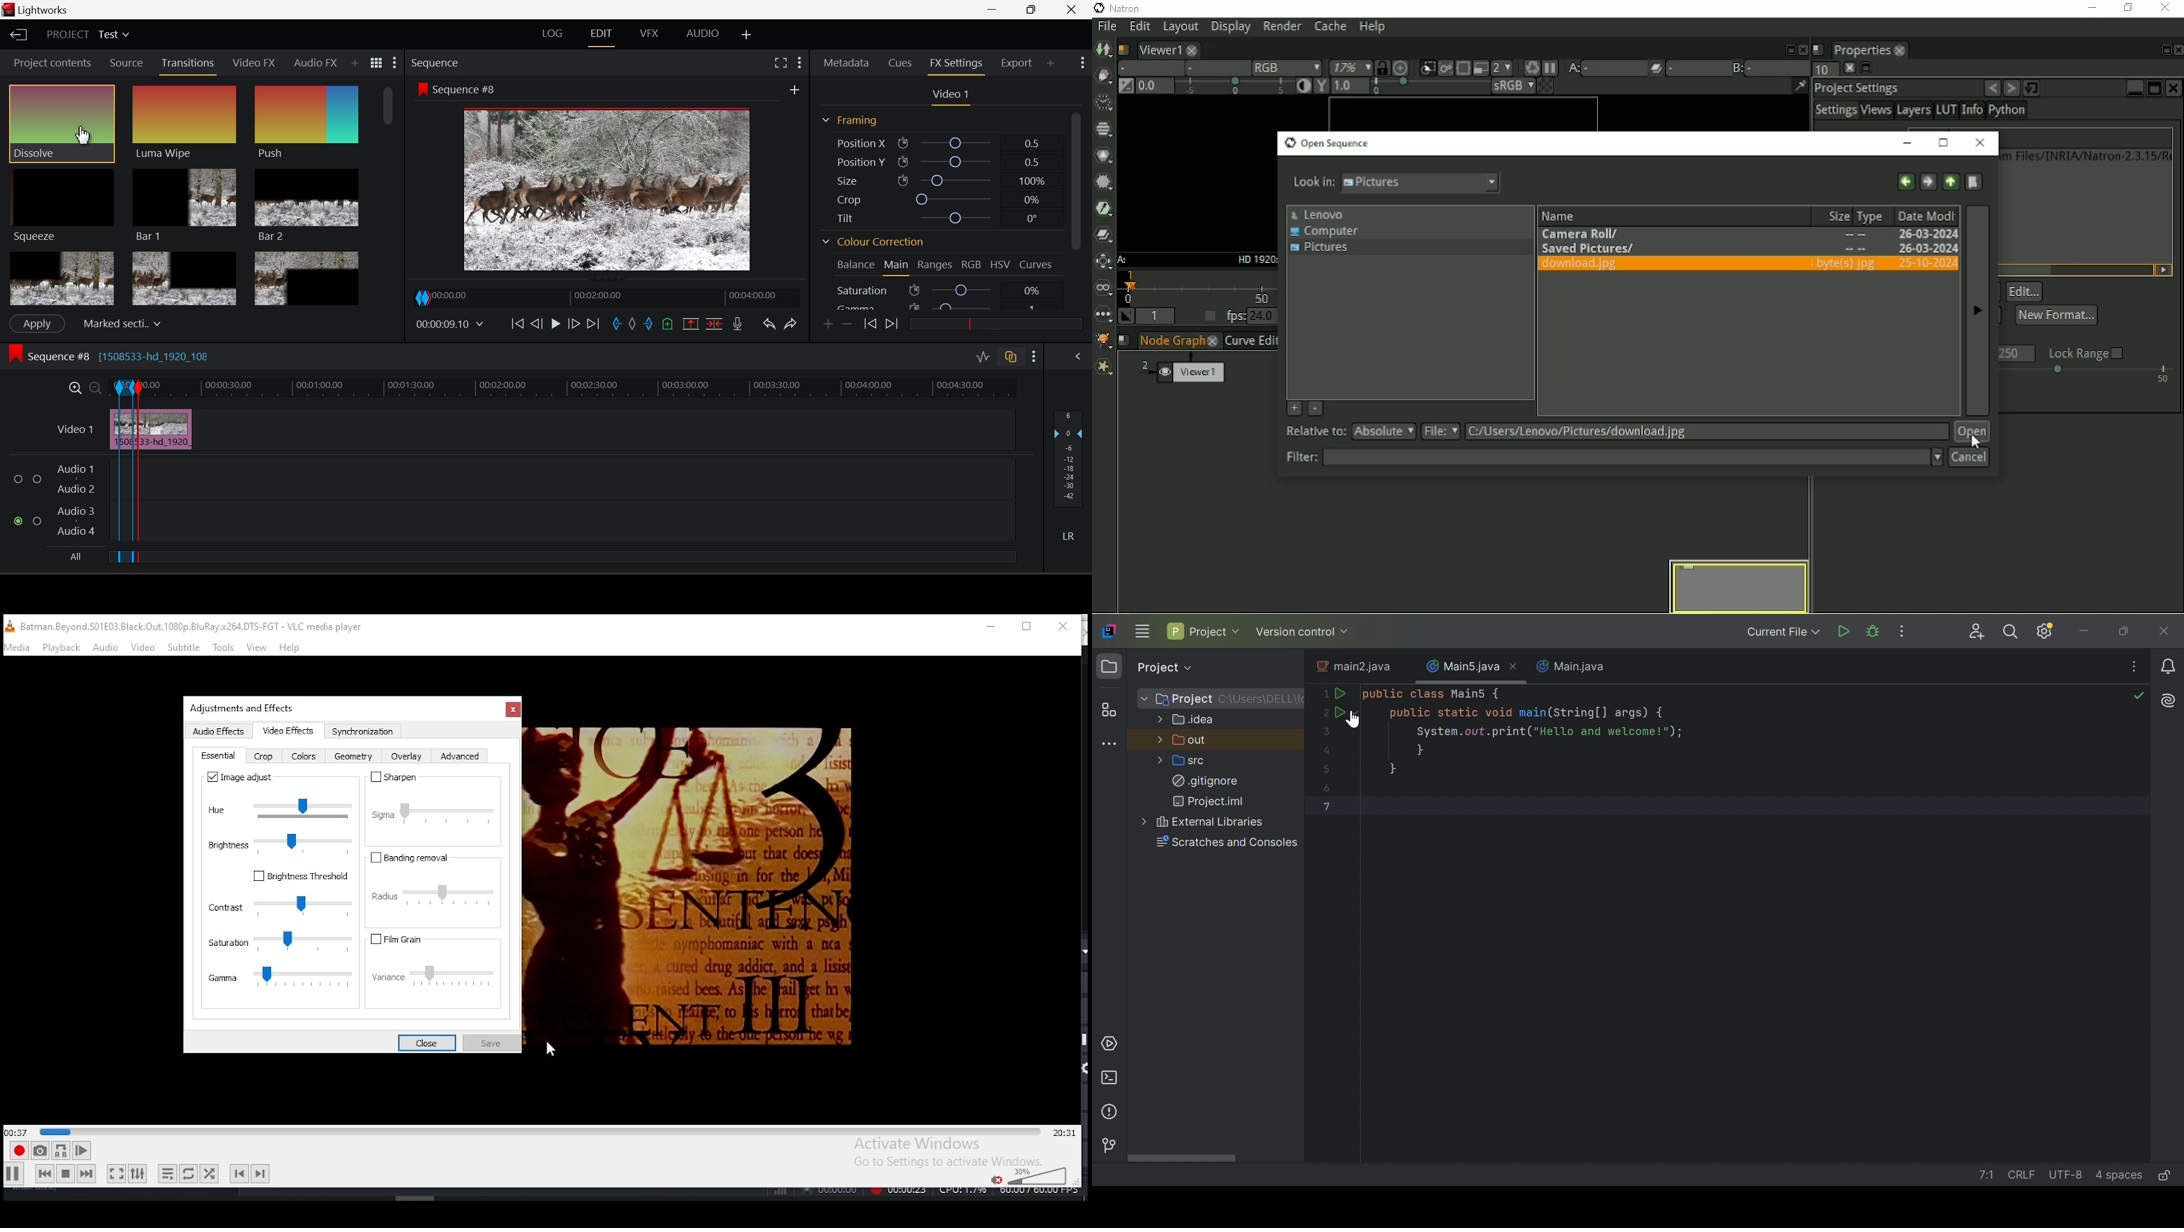  What do you see at coordinates (281, 905) in the screenshot?
I see `contrast settings slider` at bounding box center [281, 905].